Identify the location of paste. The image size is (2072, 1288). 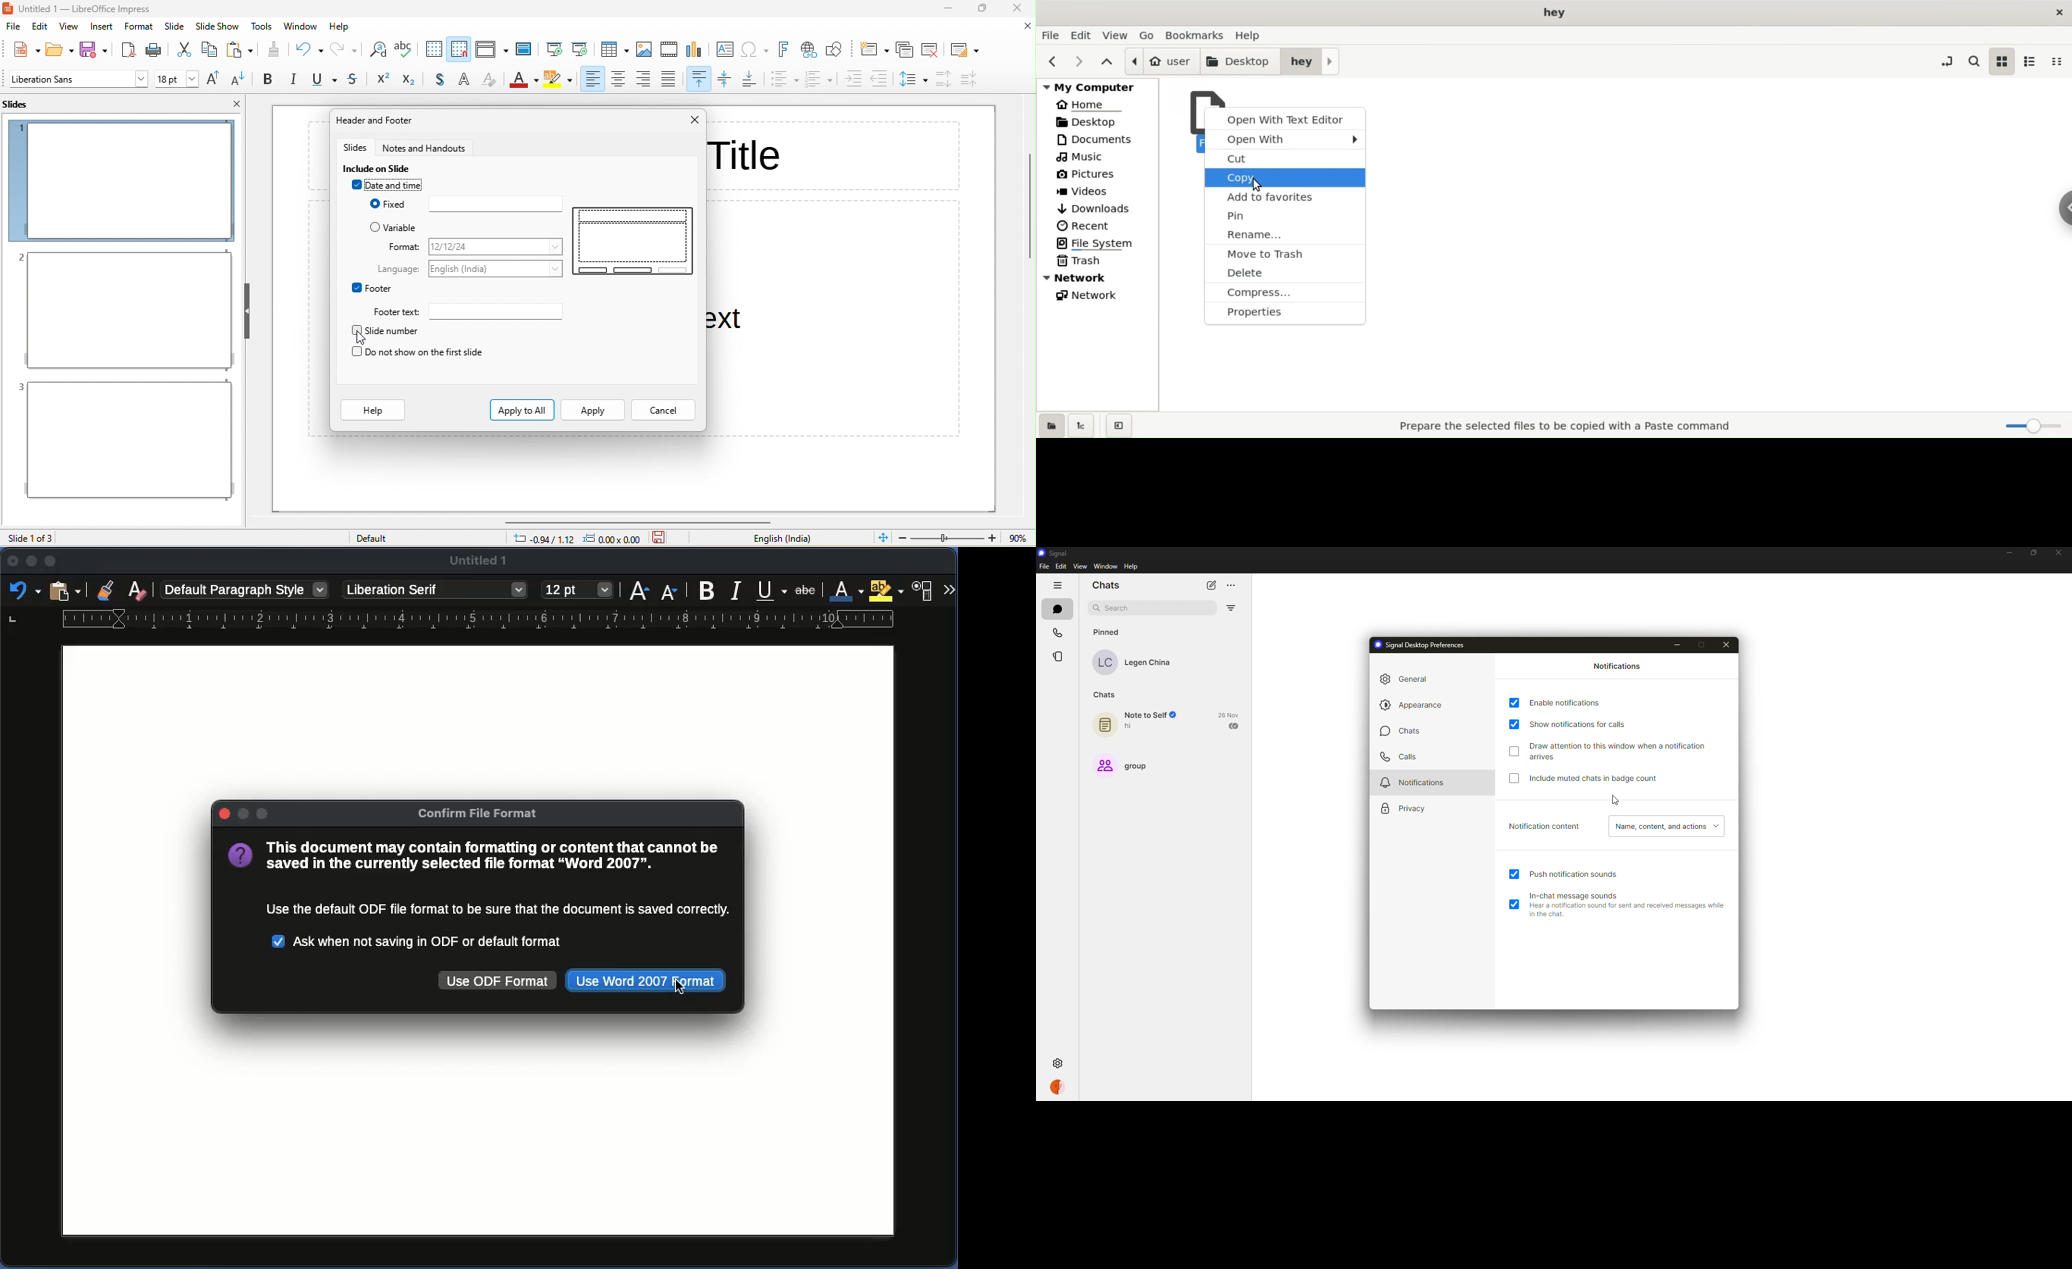
(240, 49).